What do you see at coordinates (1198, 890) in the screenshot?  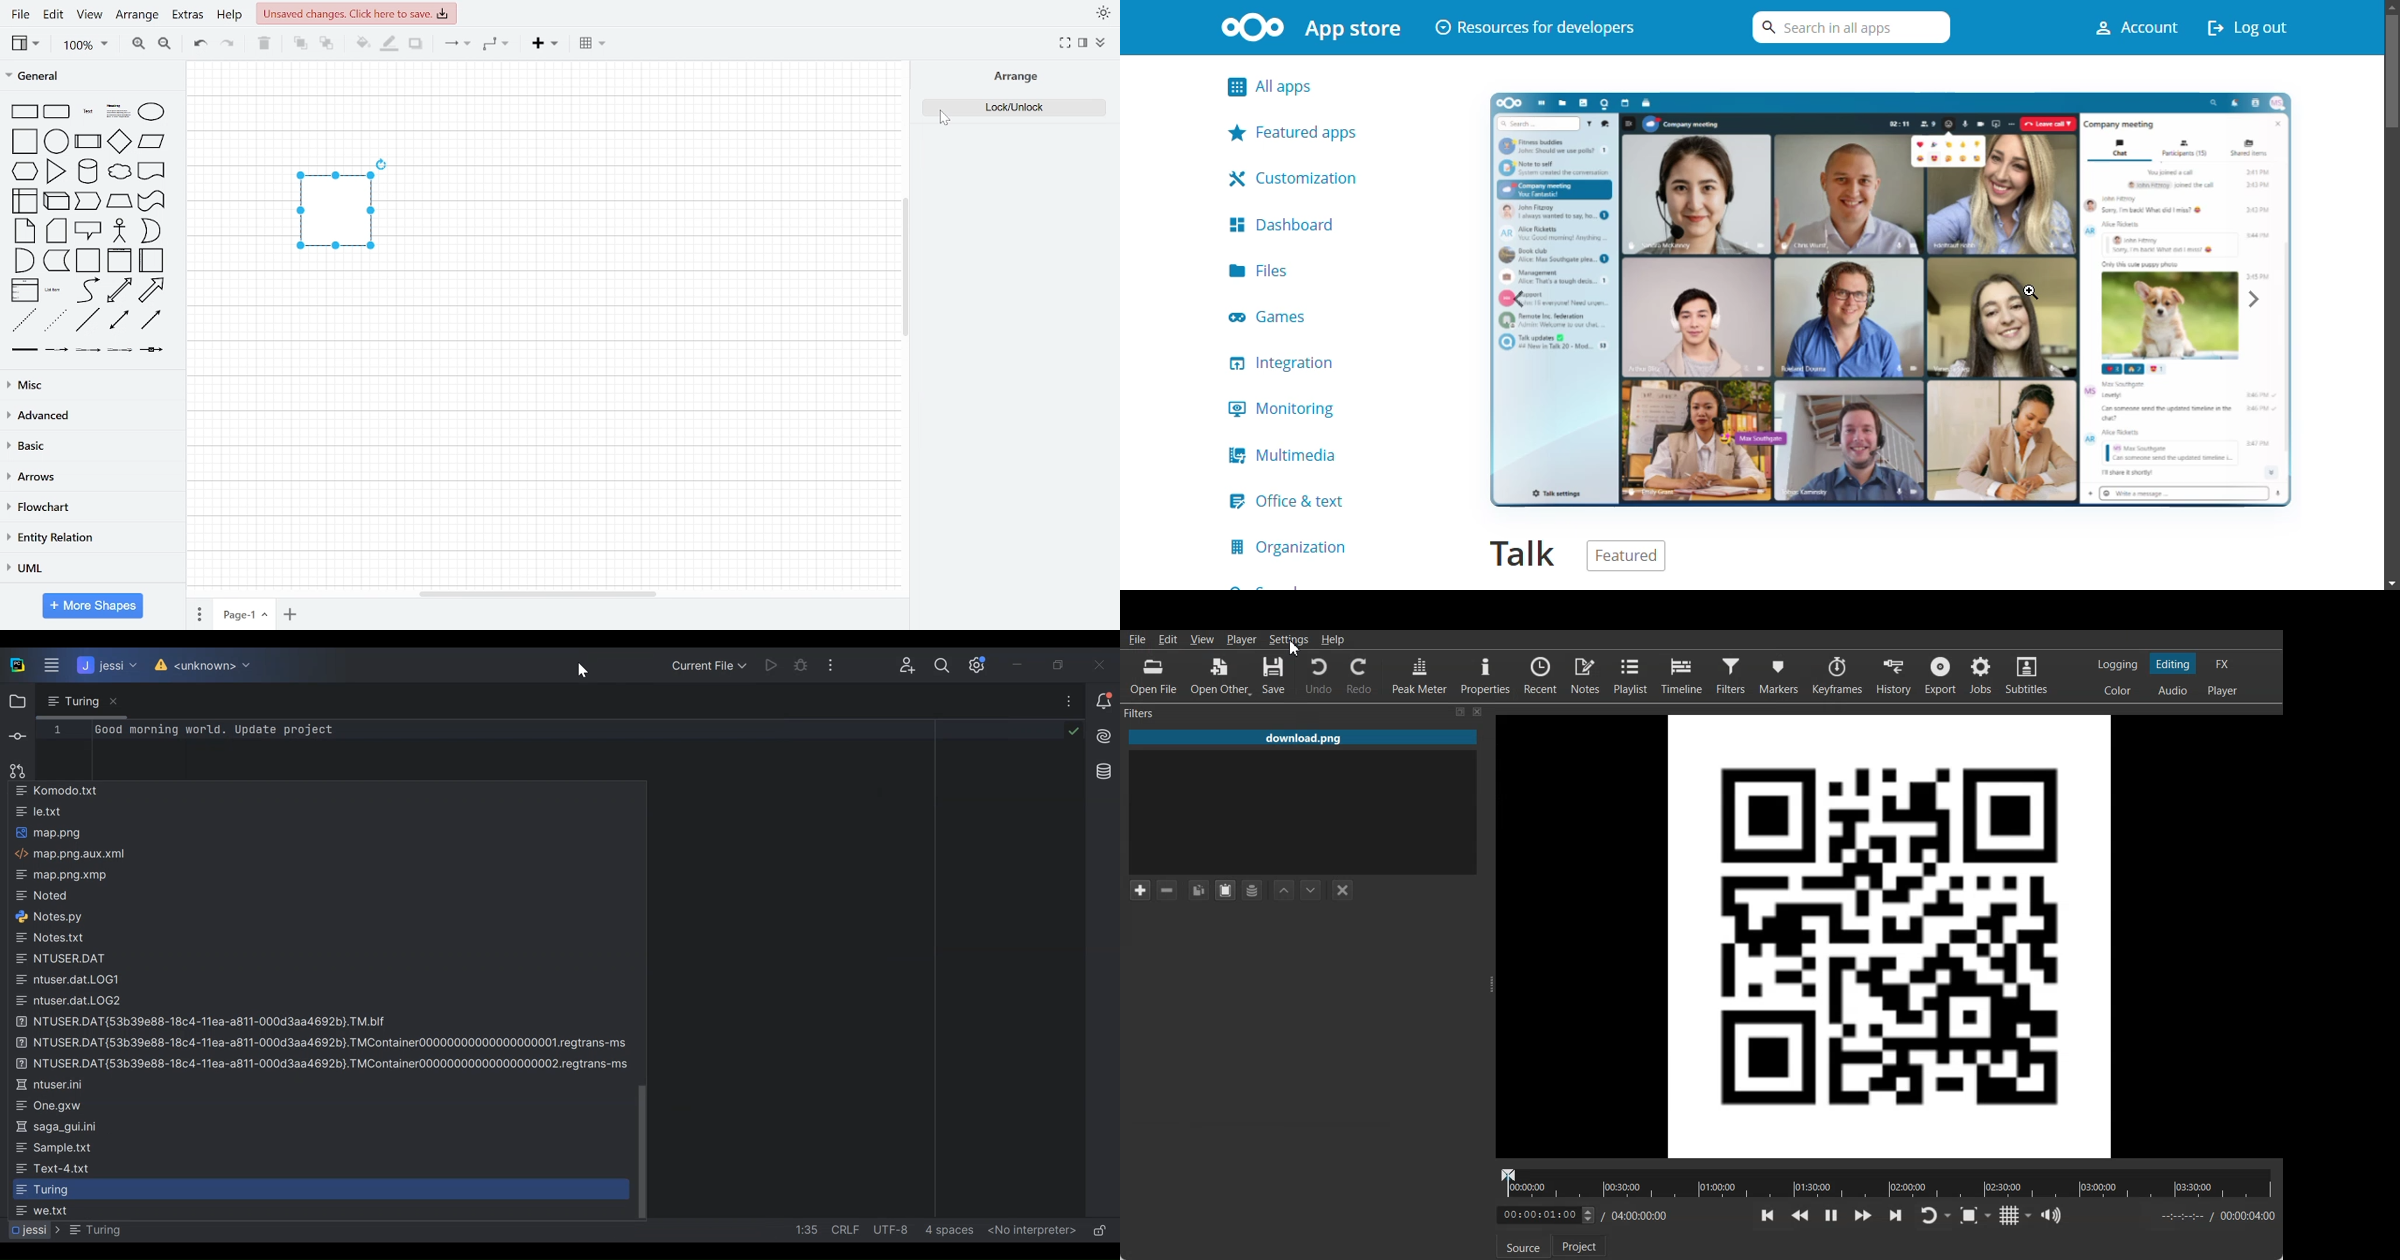 I see `Copy Filter` at bounding box center [1198, 890].